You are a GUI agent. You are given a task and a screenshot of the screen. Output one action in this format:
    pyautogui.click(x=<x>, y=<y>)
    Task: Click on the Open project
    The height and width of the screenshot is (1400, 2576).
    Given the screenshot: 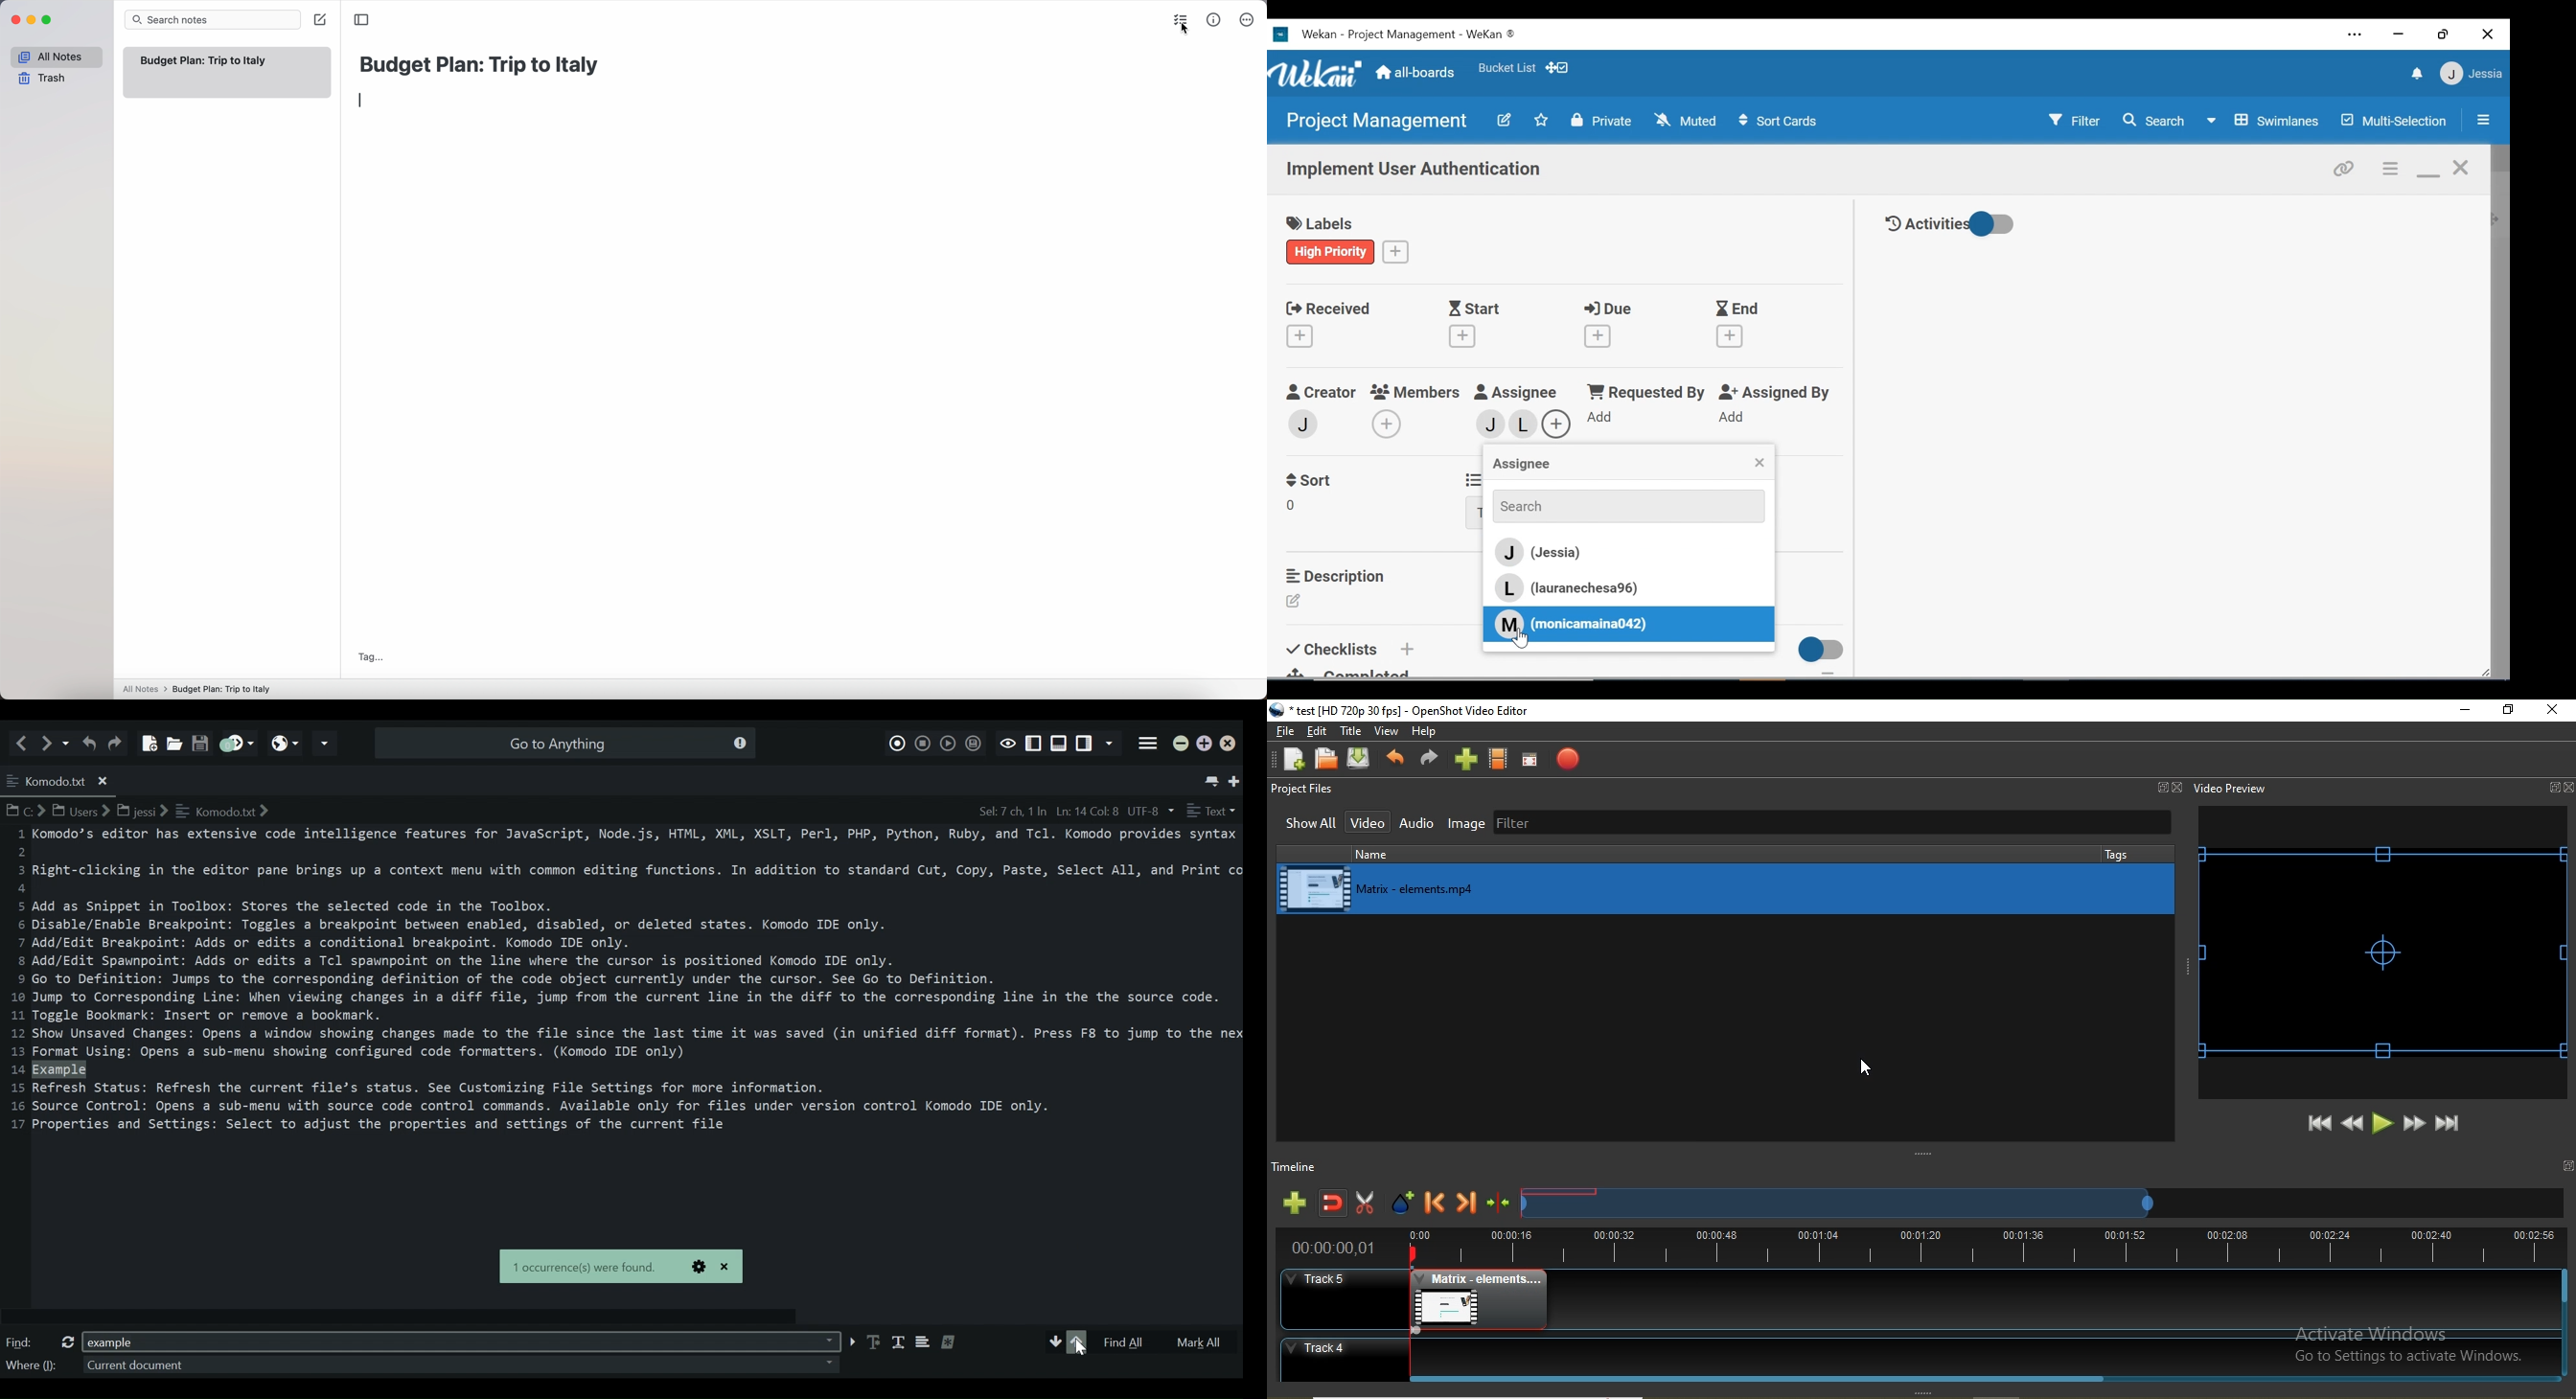 What is the action you would take?
    pyautogui.click(x=1327, y=758)
    